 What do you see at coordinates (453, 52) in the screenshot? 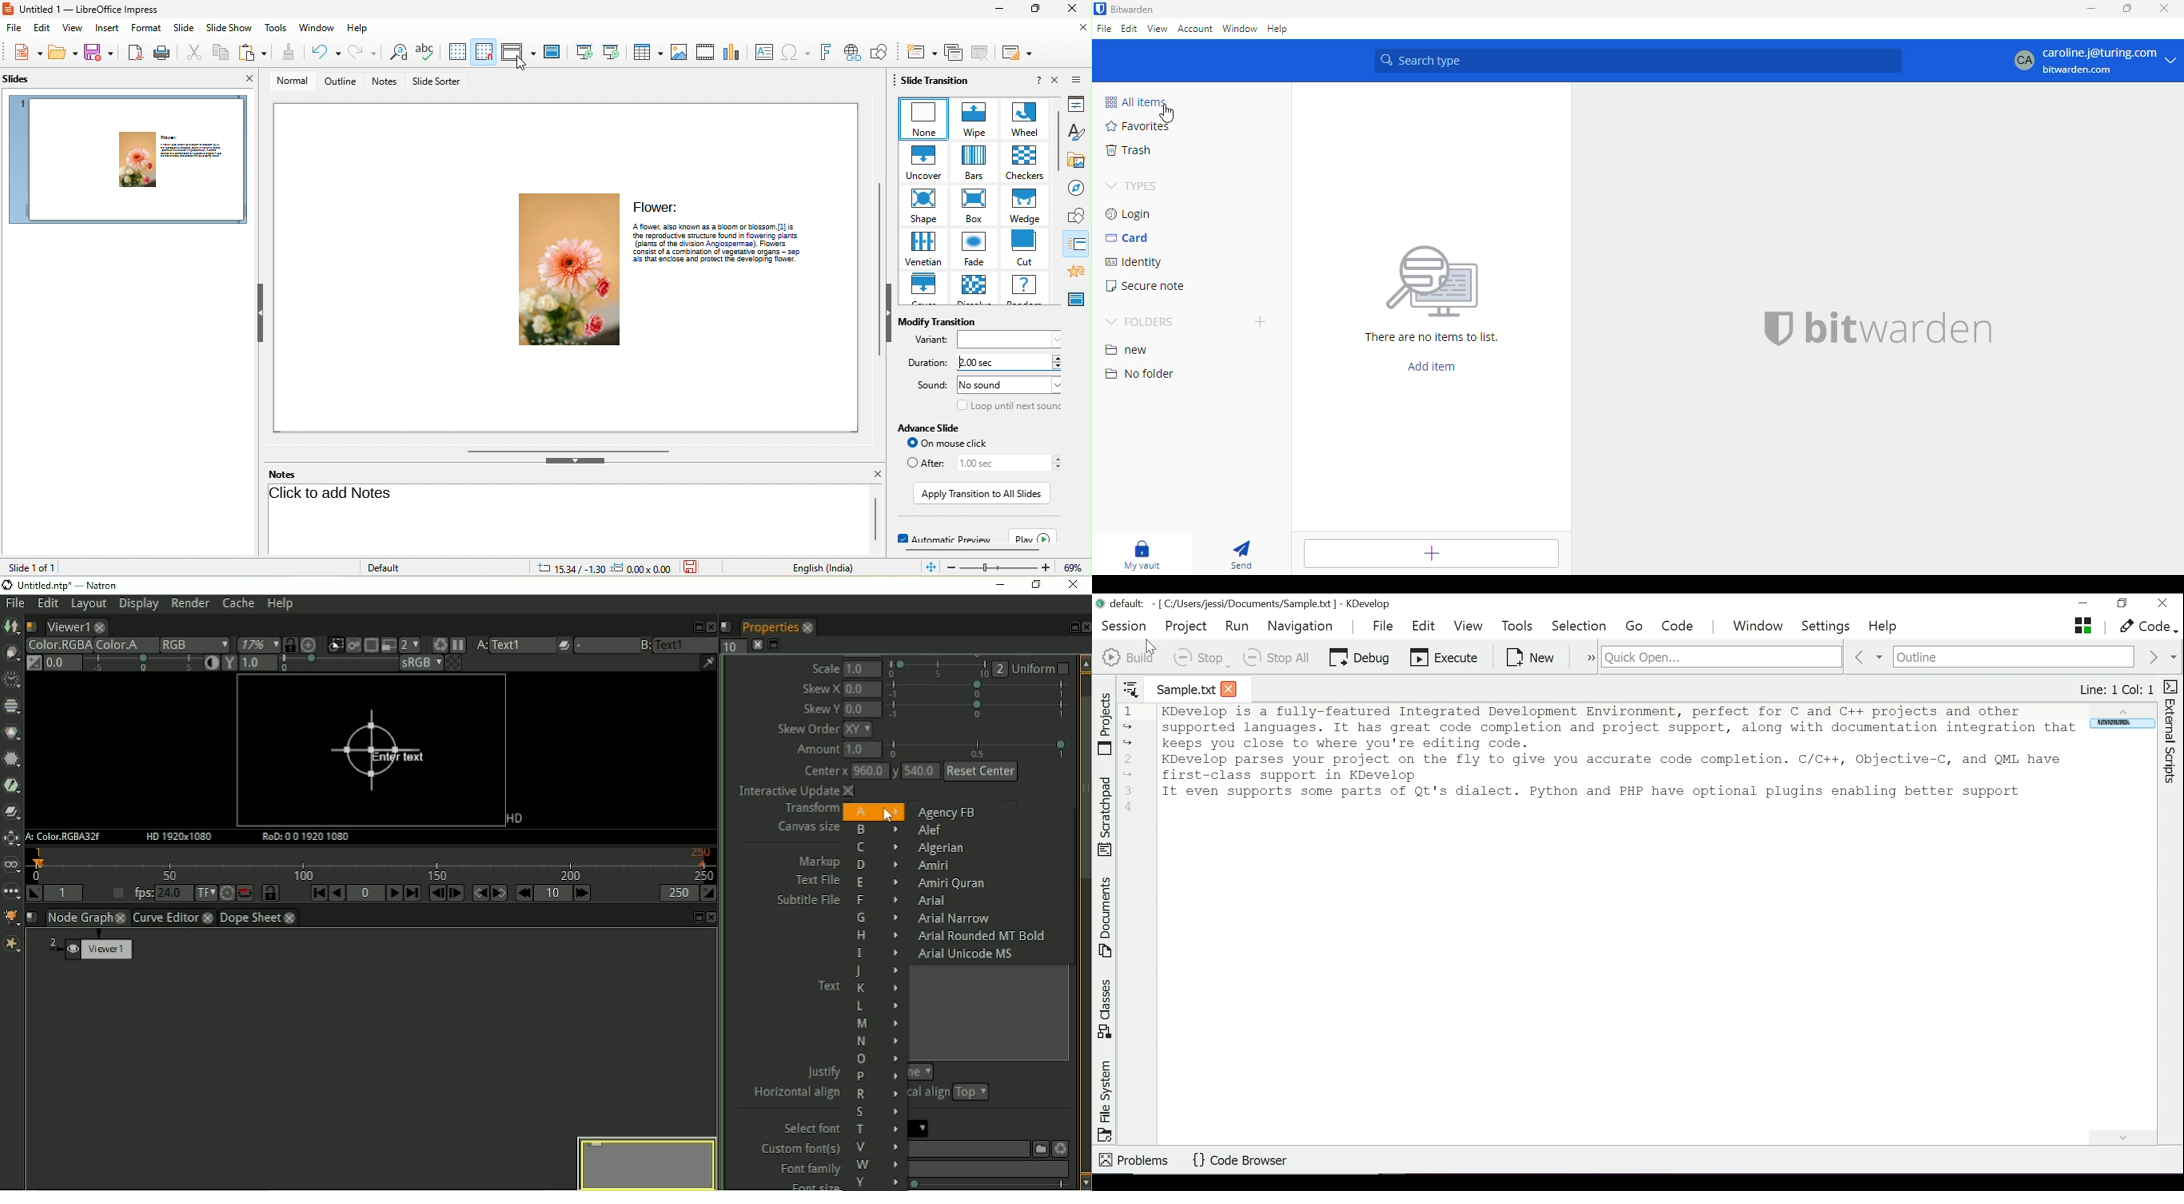
I see `display to grid` at bounding box center [453, 52].